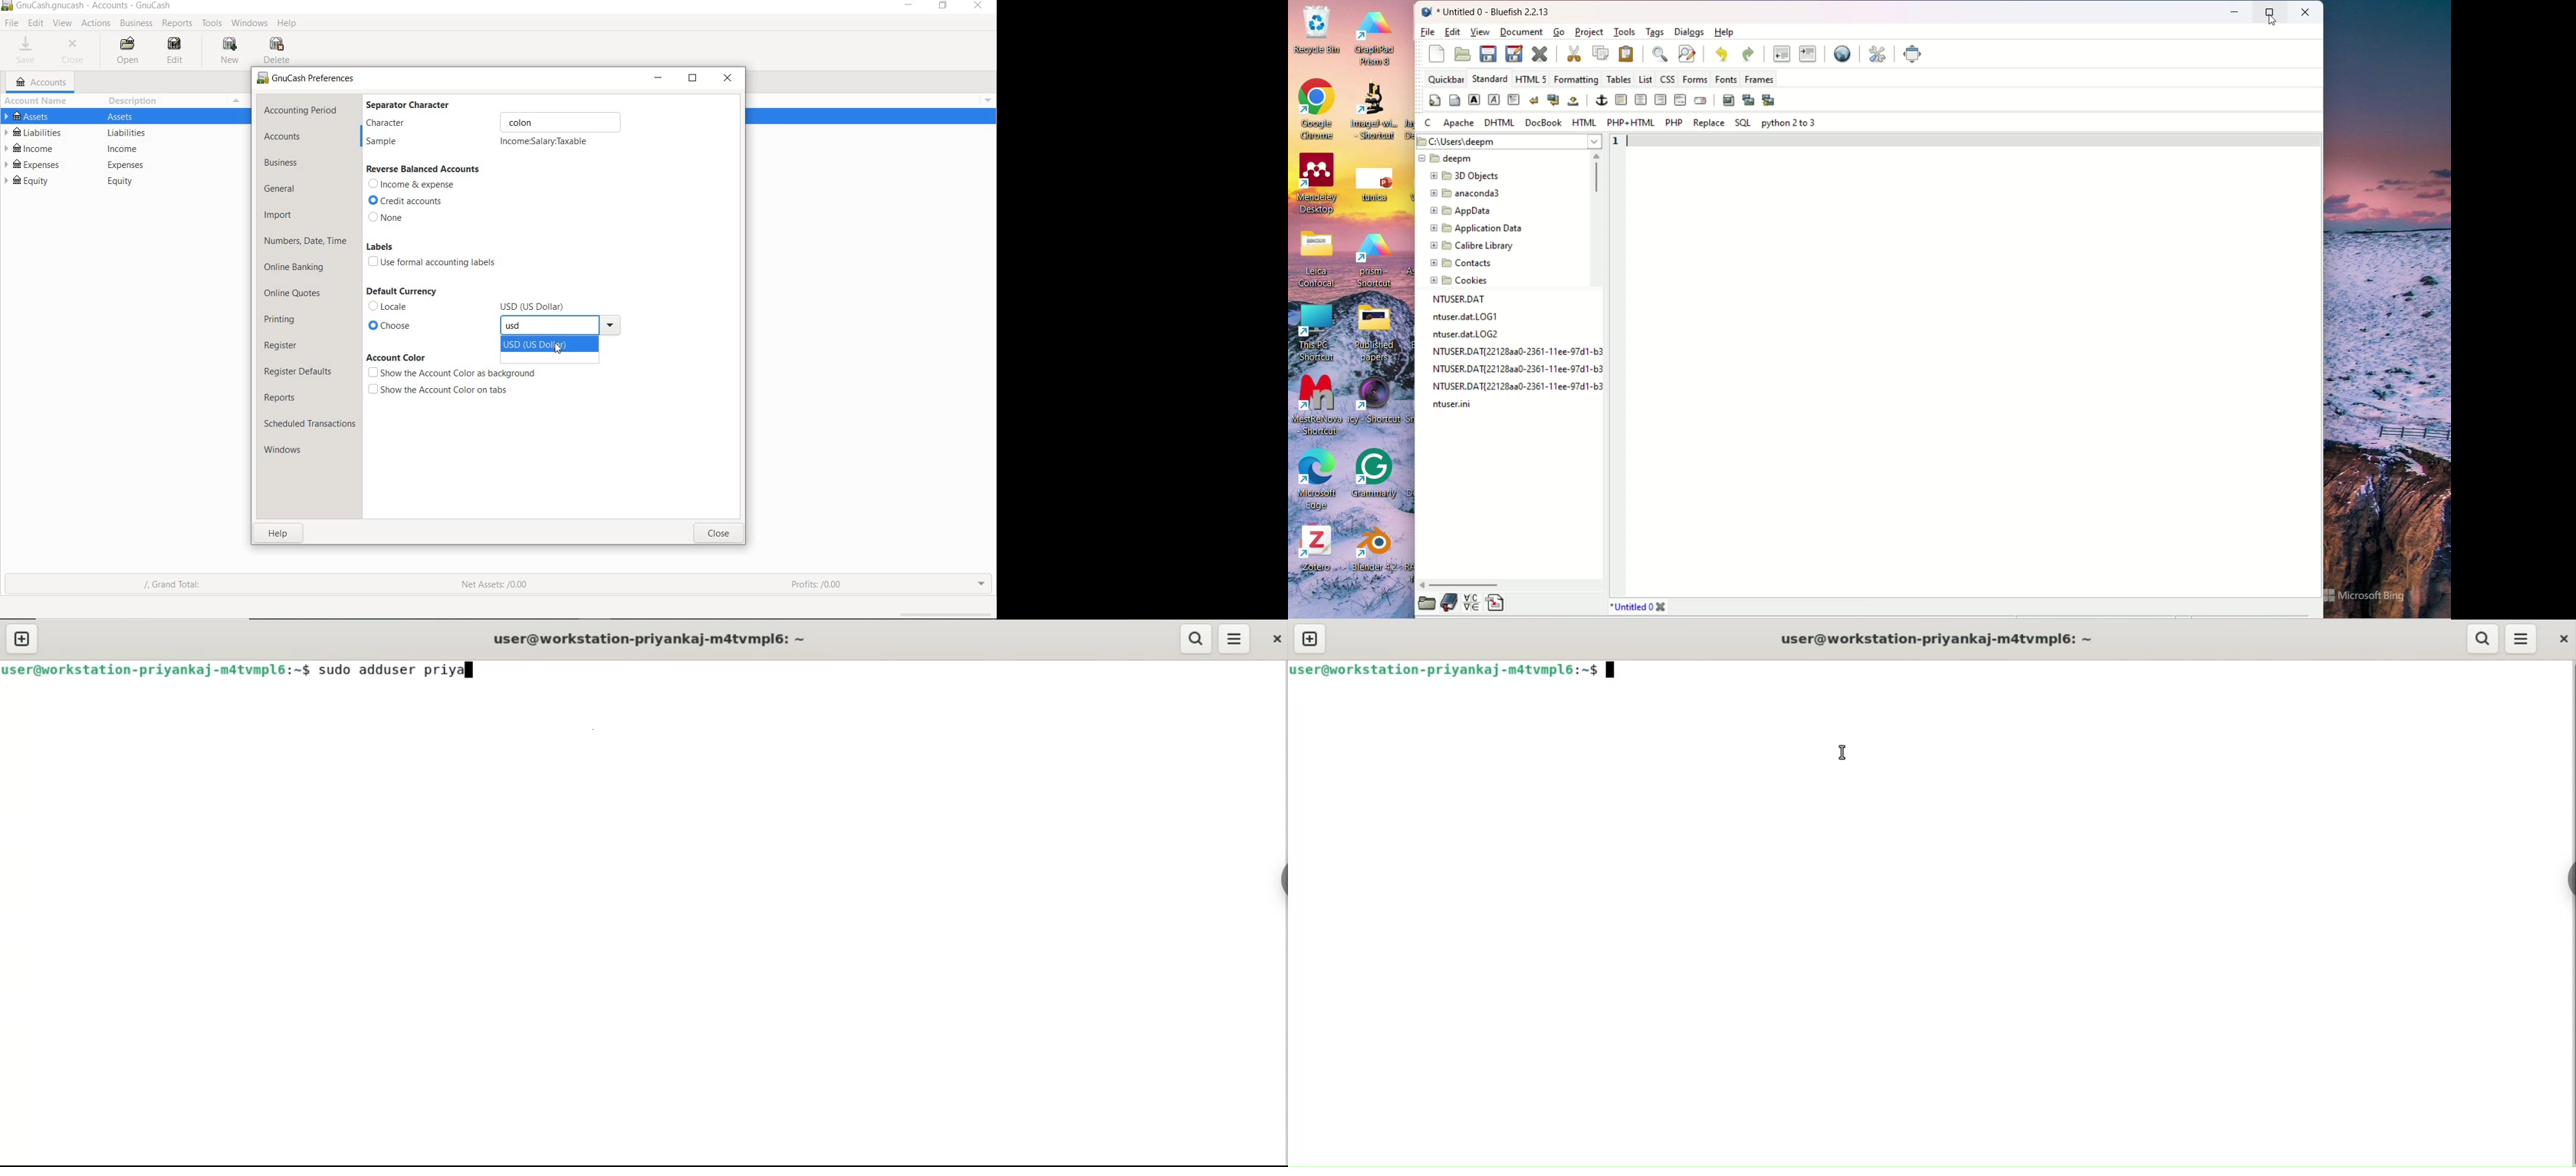 This screenshot has width=2576, height=1176. Describe the element at coordinates (39, 148) in the screenshot. I see `INCOME` at that location.